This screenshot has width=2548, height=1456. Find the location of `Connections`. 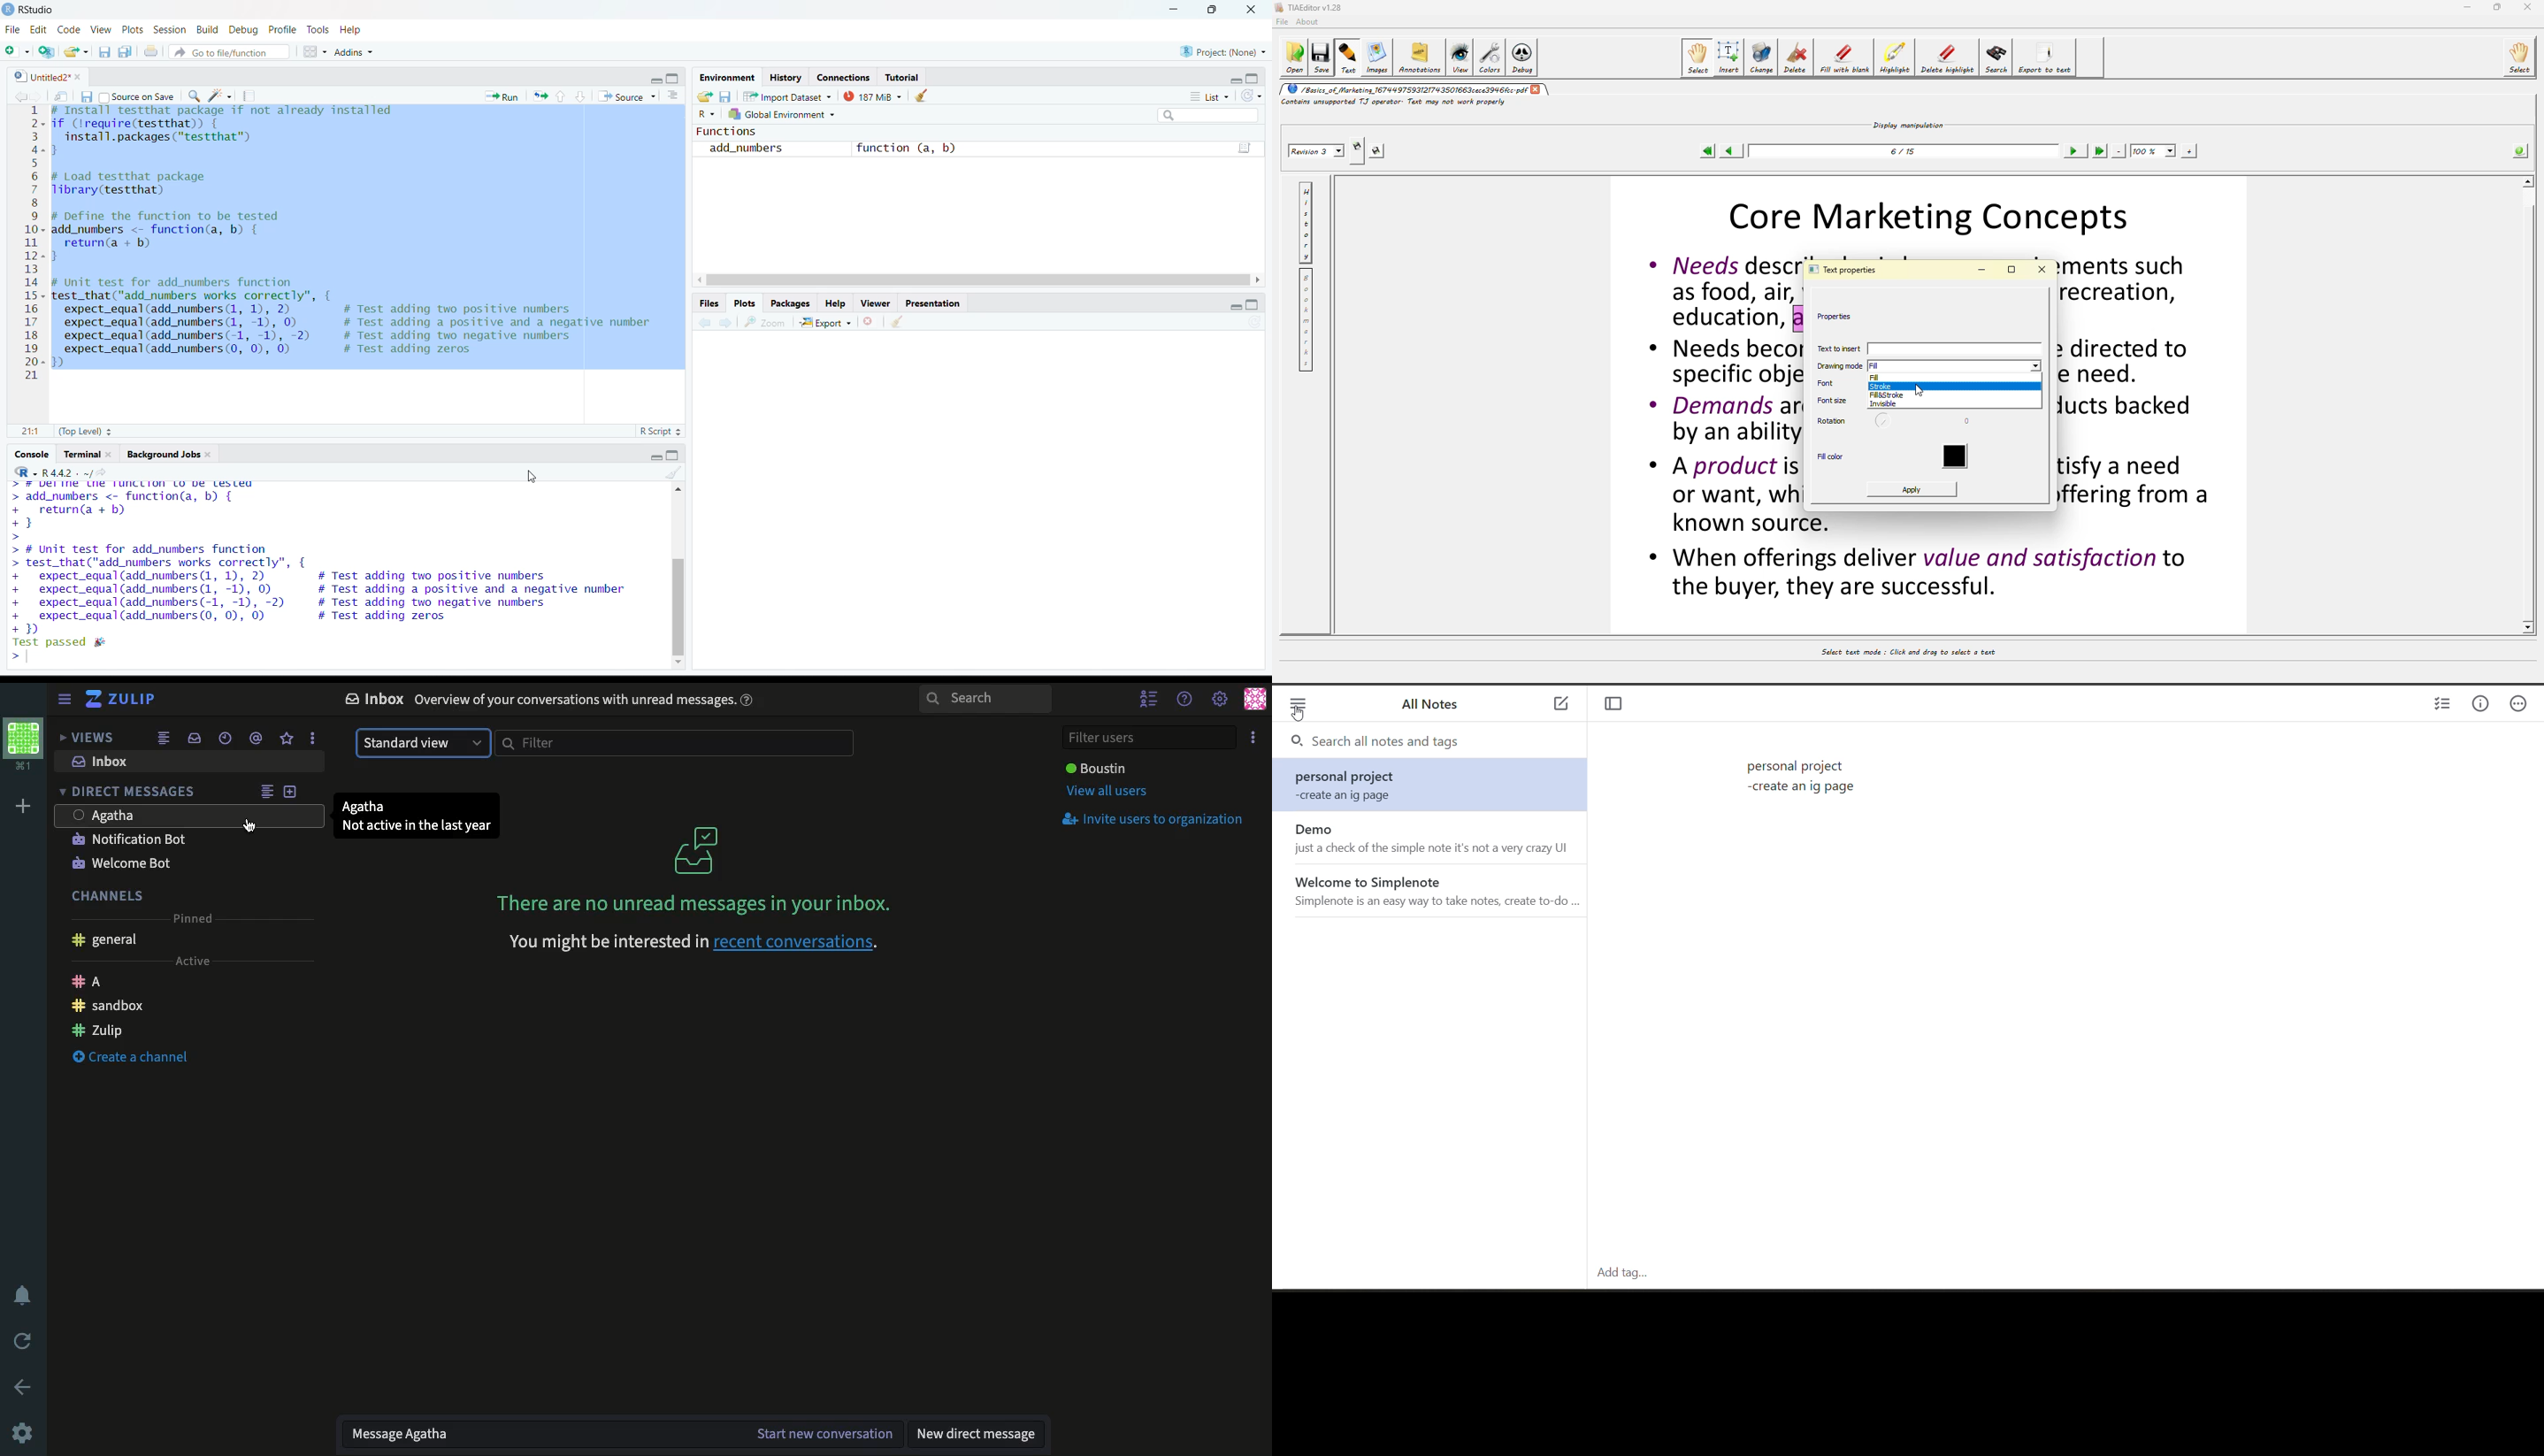

Connections is located at coordinates (839, 76).